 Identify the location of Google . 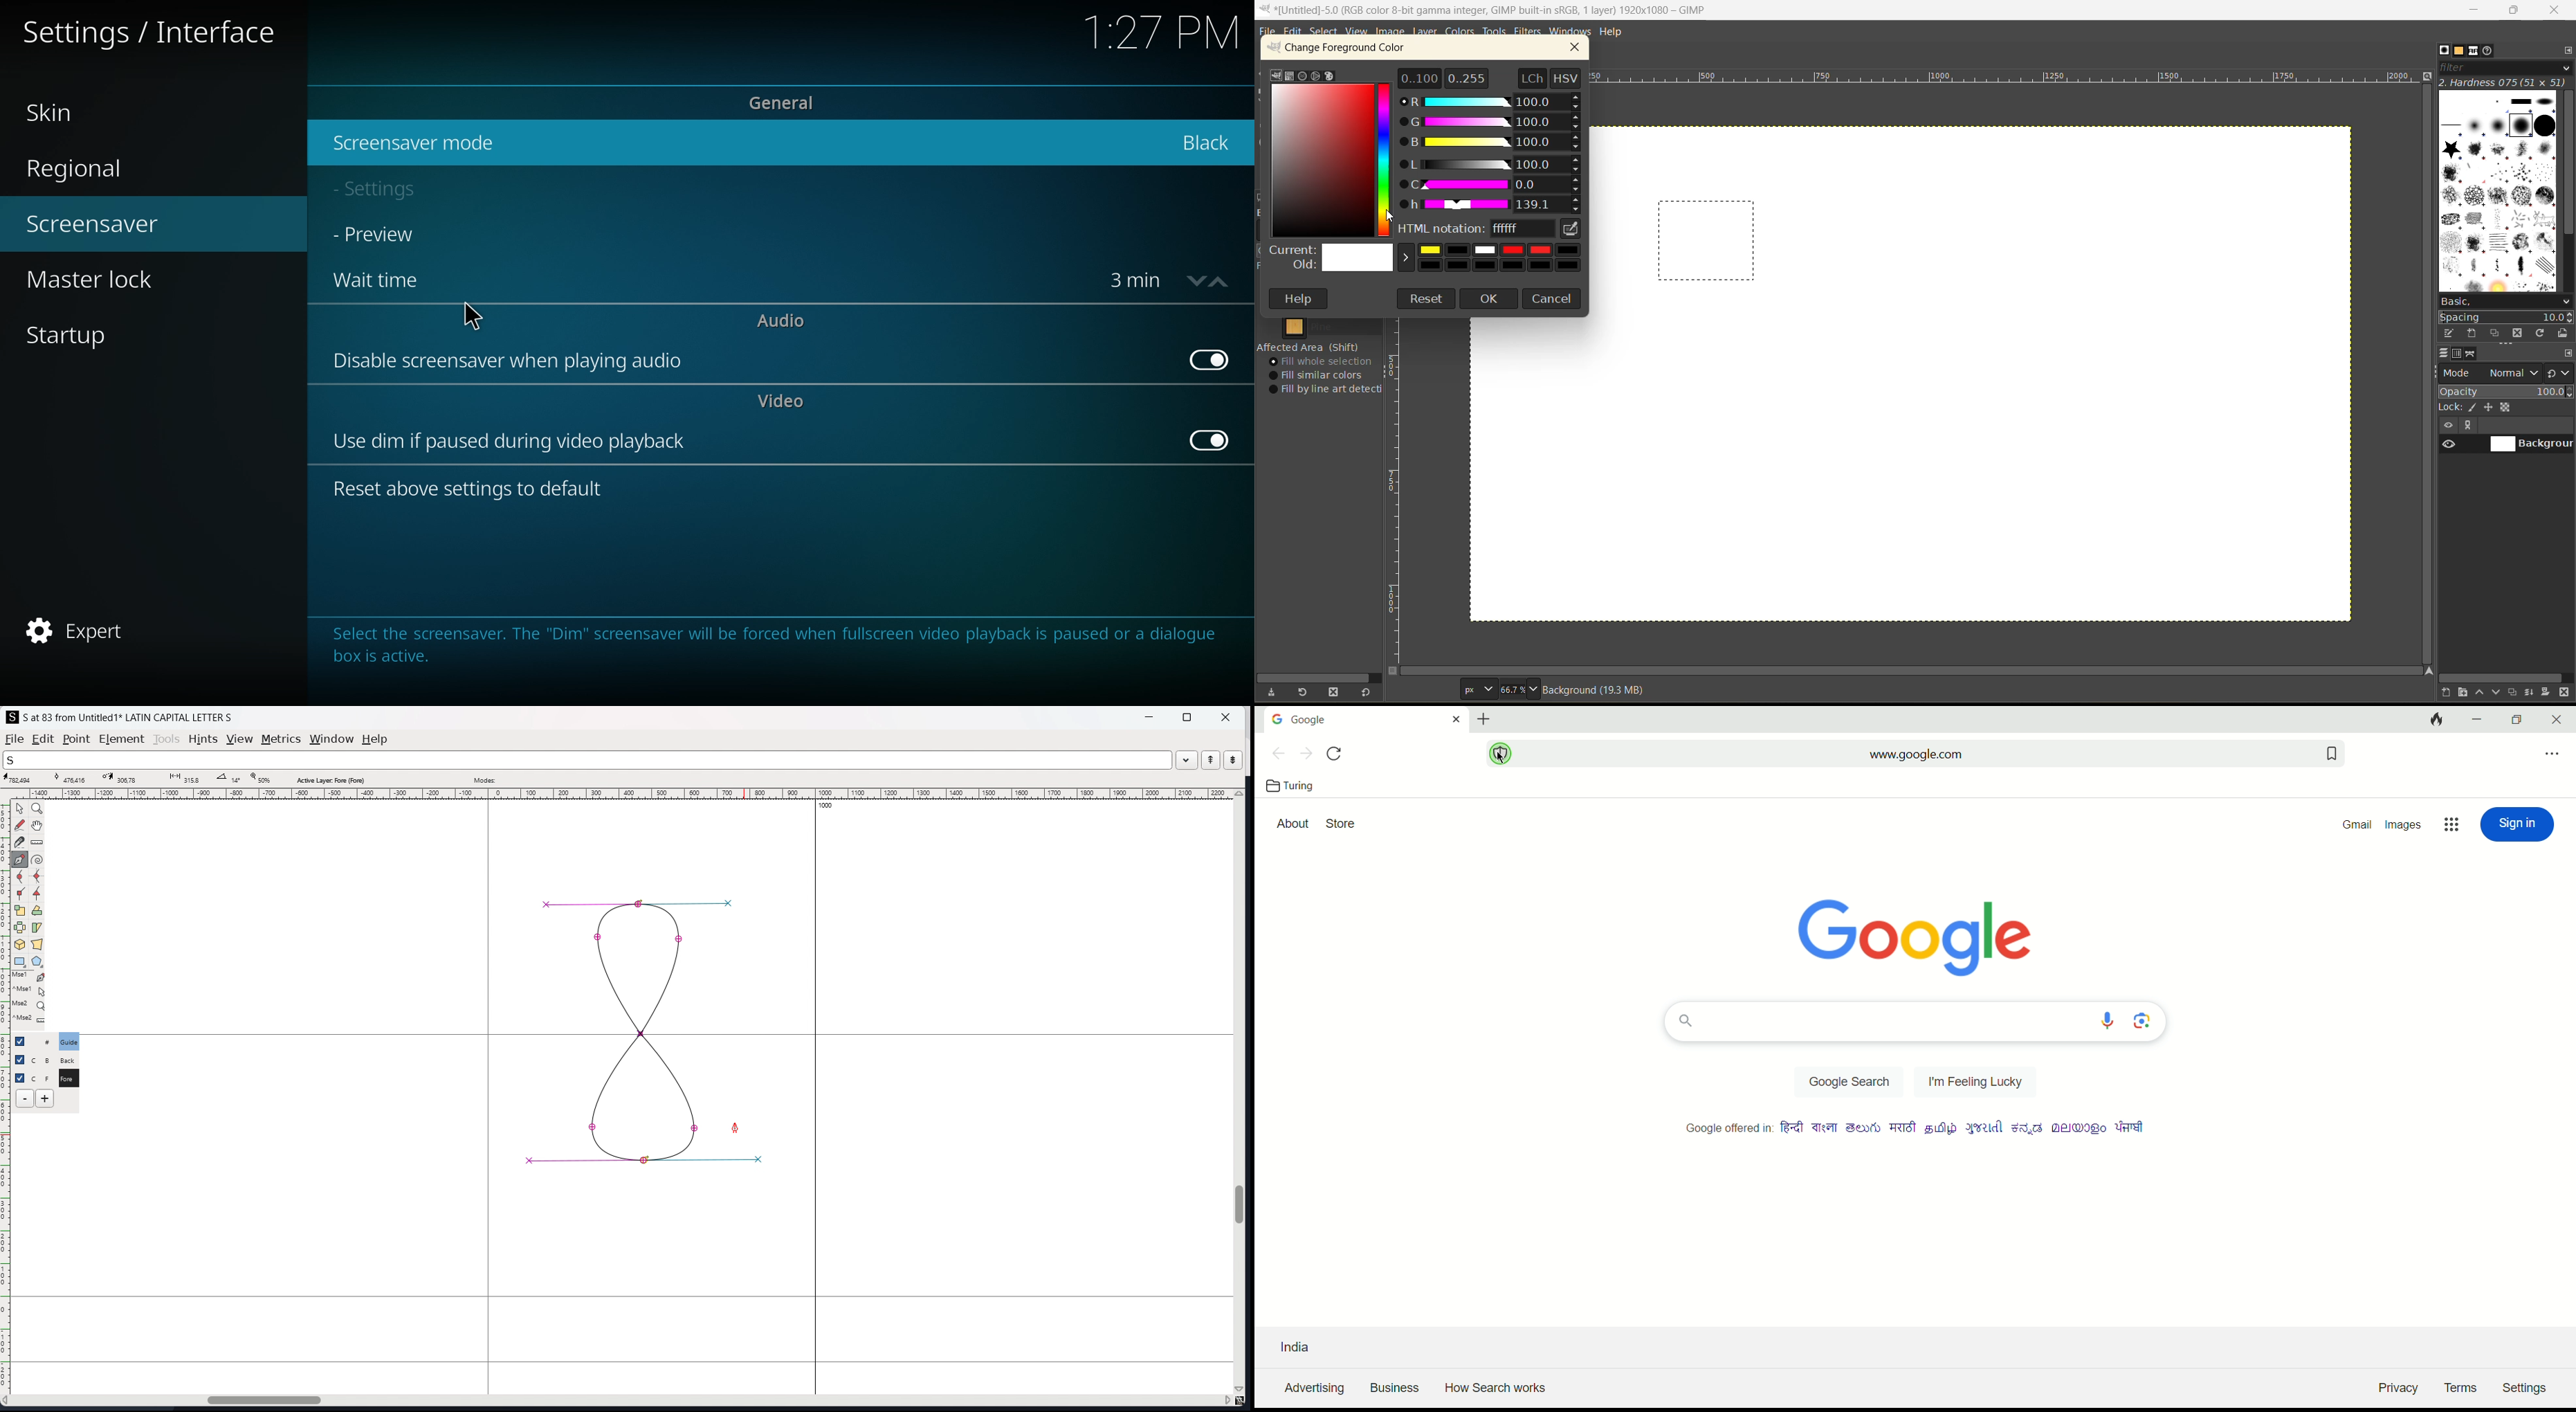
(1917, 937).